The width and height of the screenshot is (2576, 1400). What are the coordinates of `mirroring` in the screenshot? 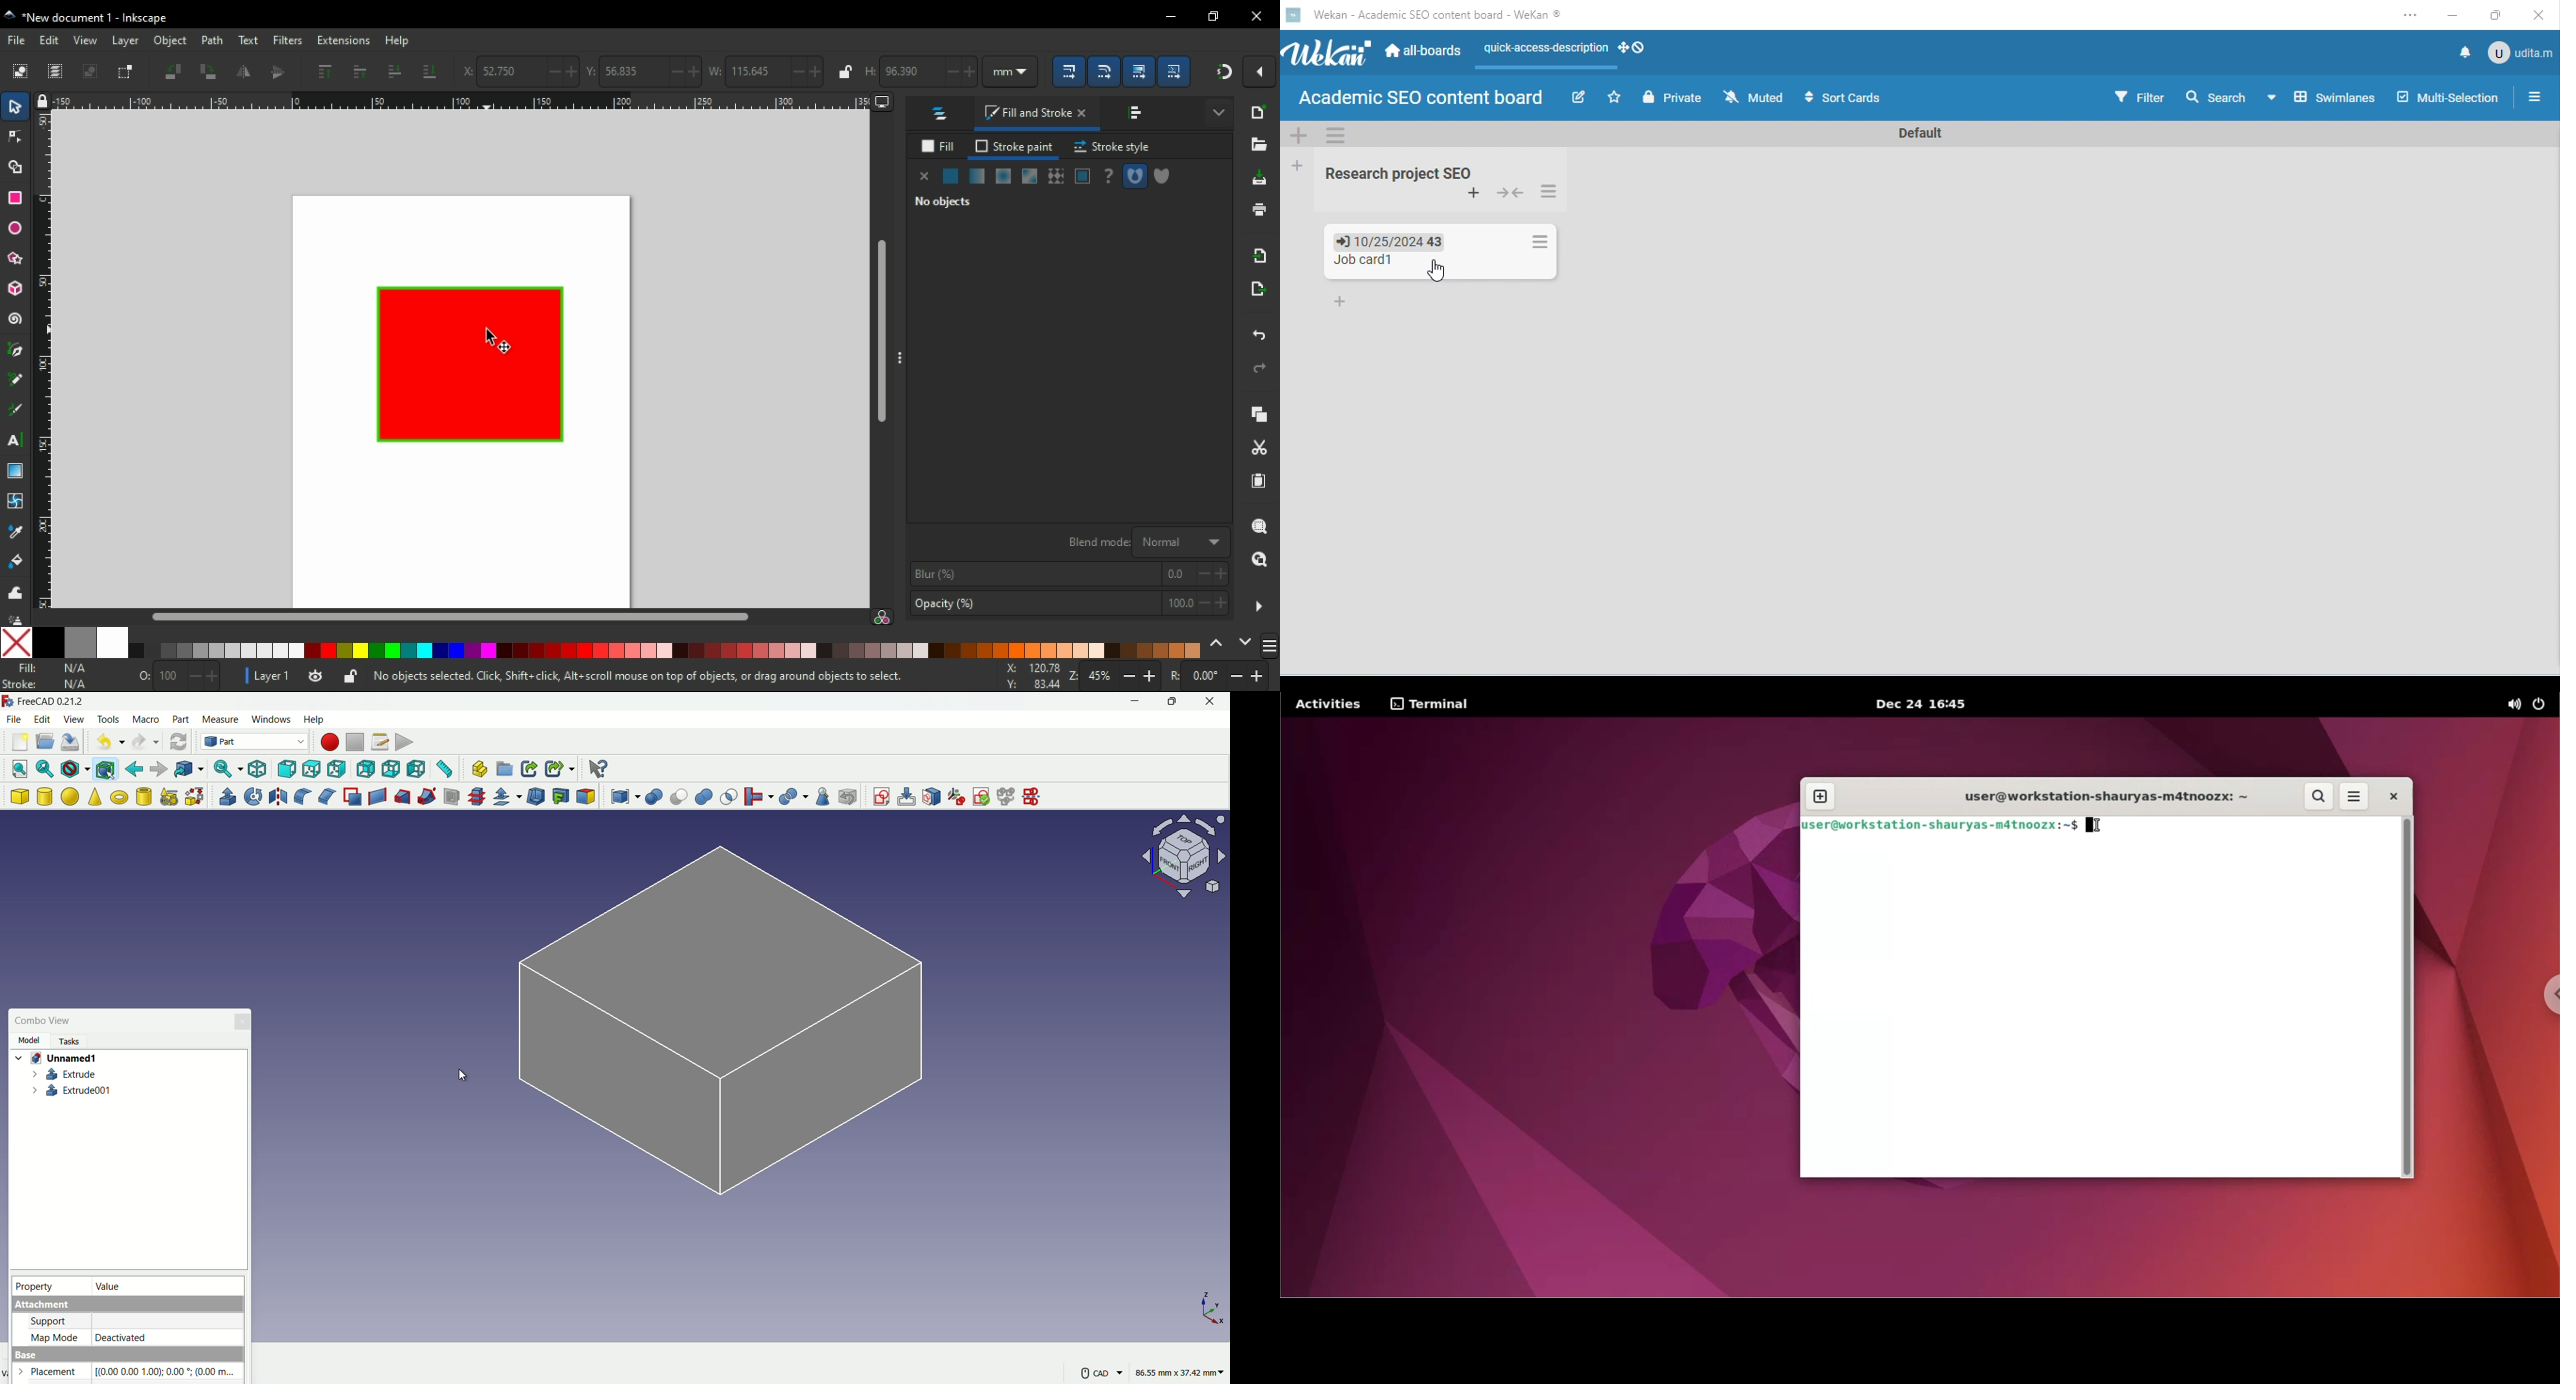 It's located at (279, 796).